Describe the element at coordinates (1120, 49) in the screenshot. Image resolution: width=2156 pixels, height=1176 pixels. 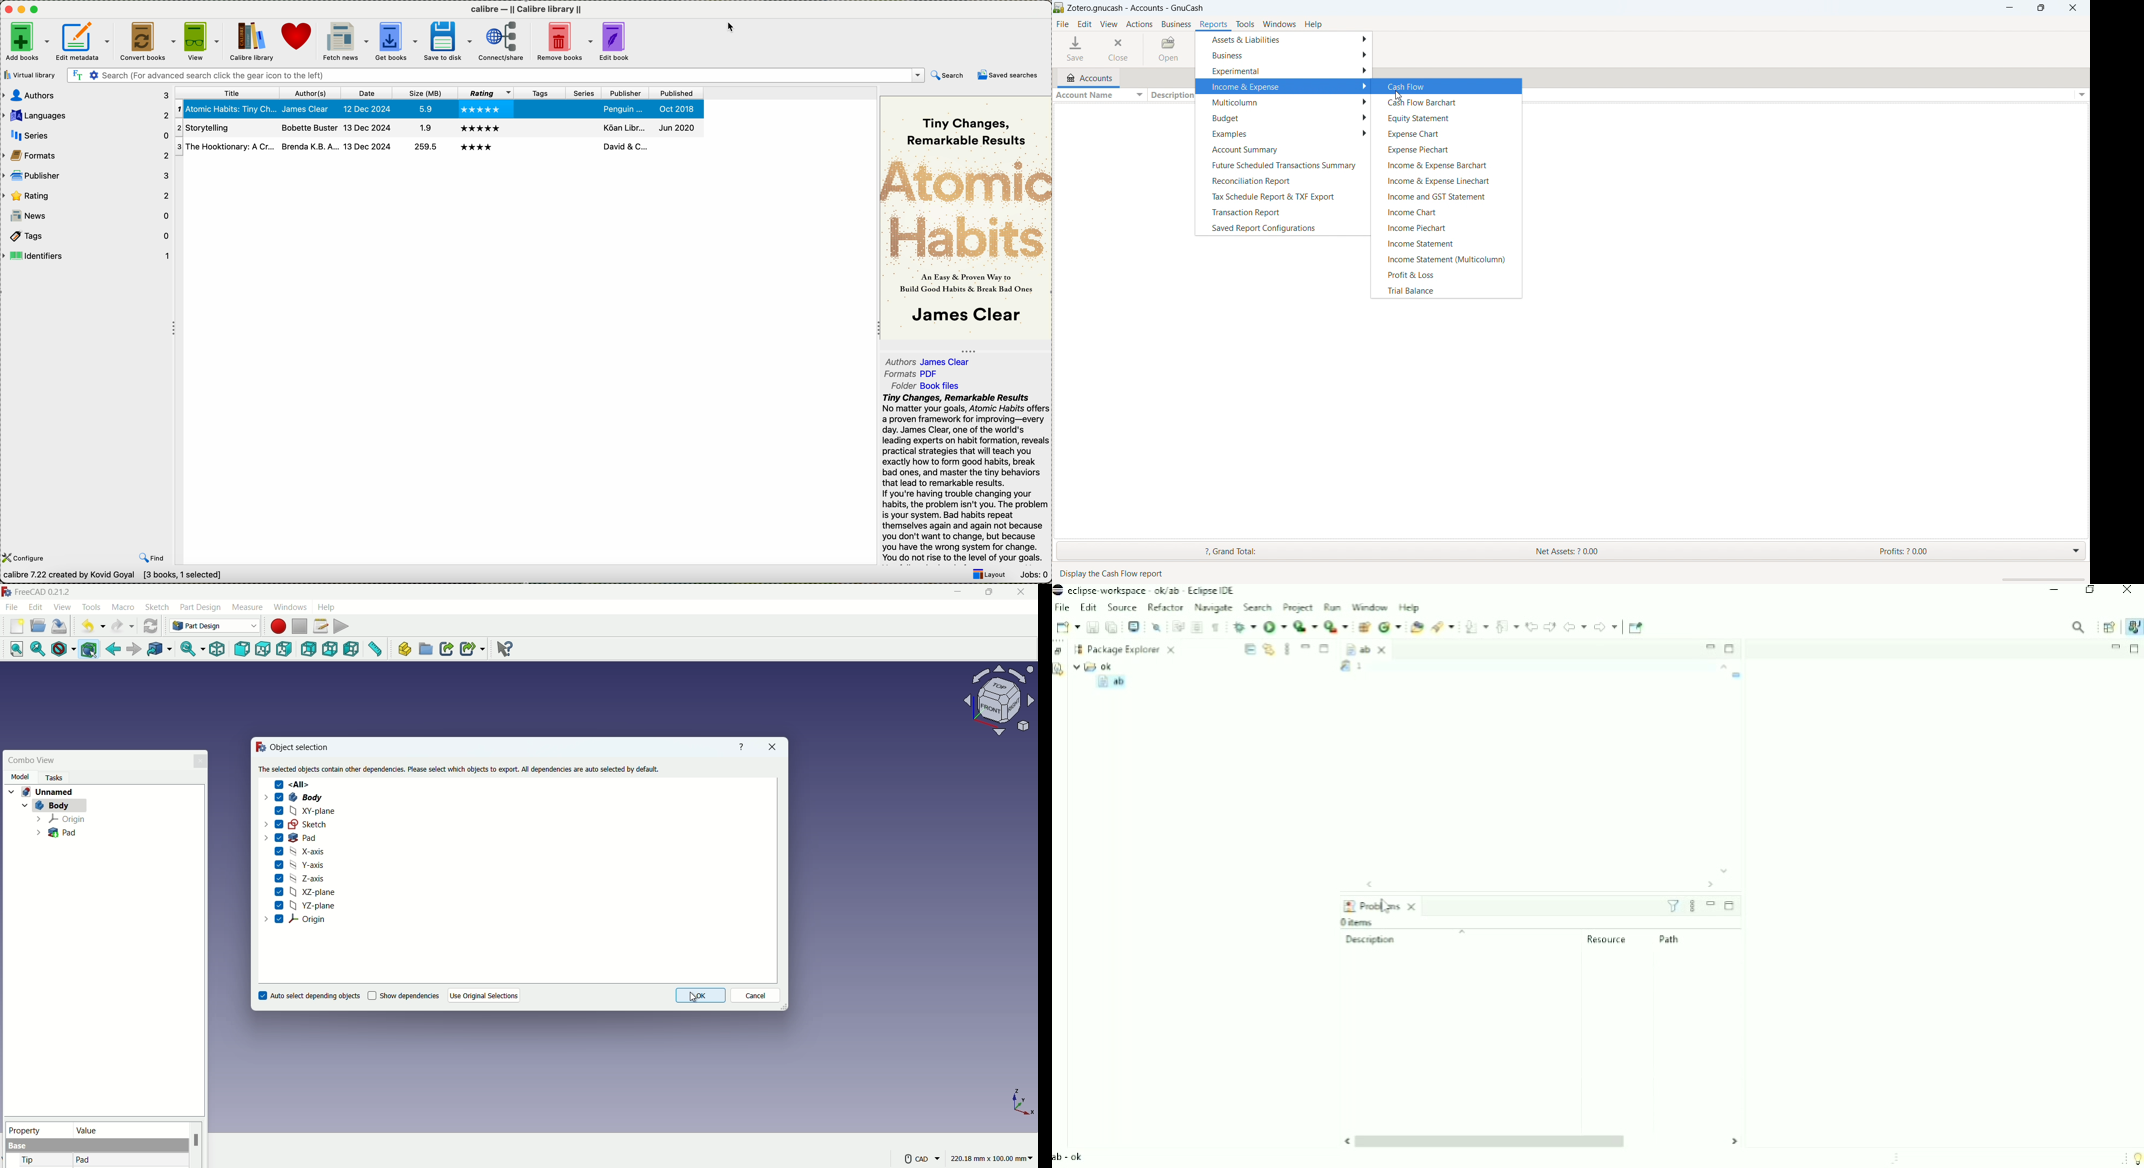
I see `close` at that location.